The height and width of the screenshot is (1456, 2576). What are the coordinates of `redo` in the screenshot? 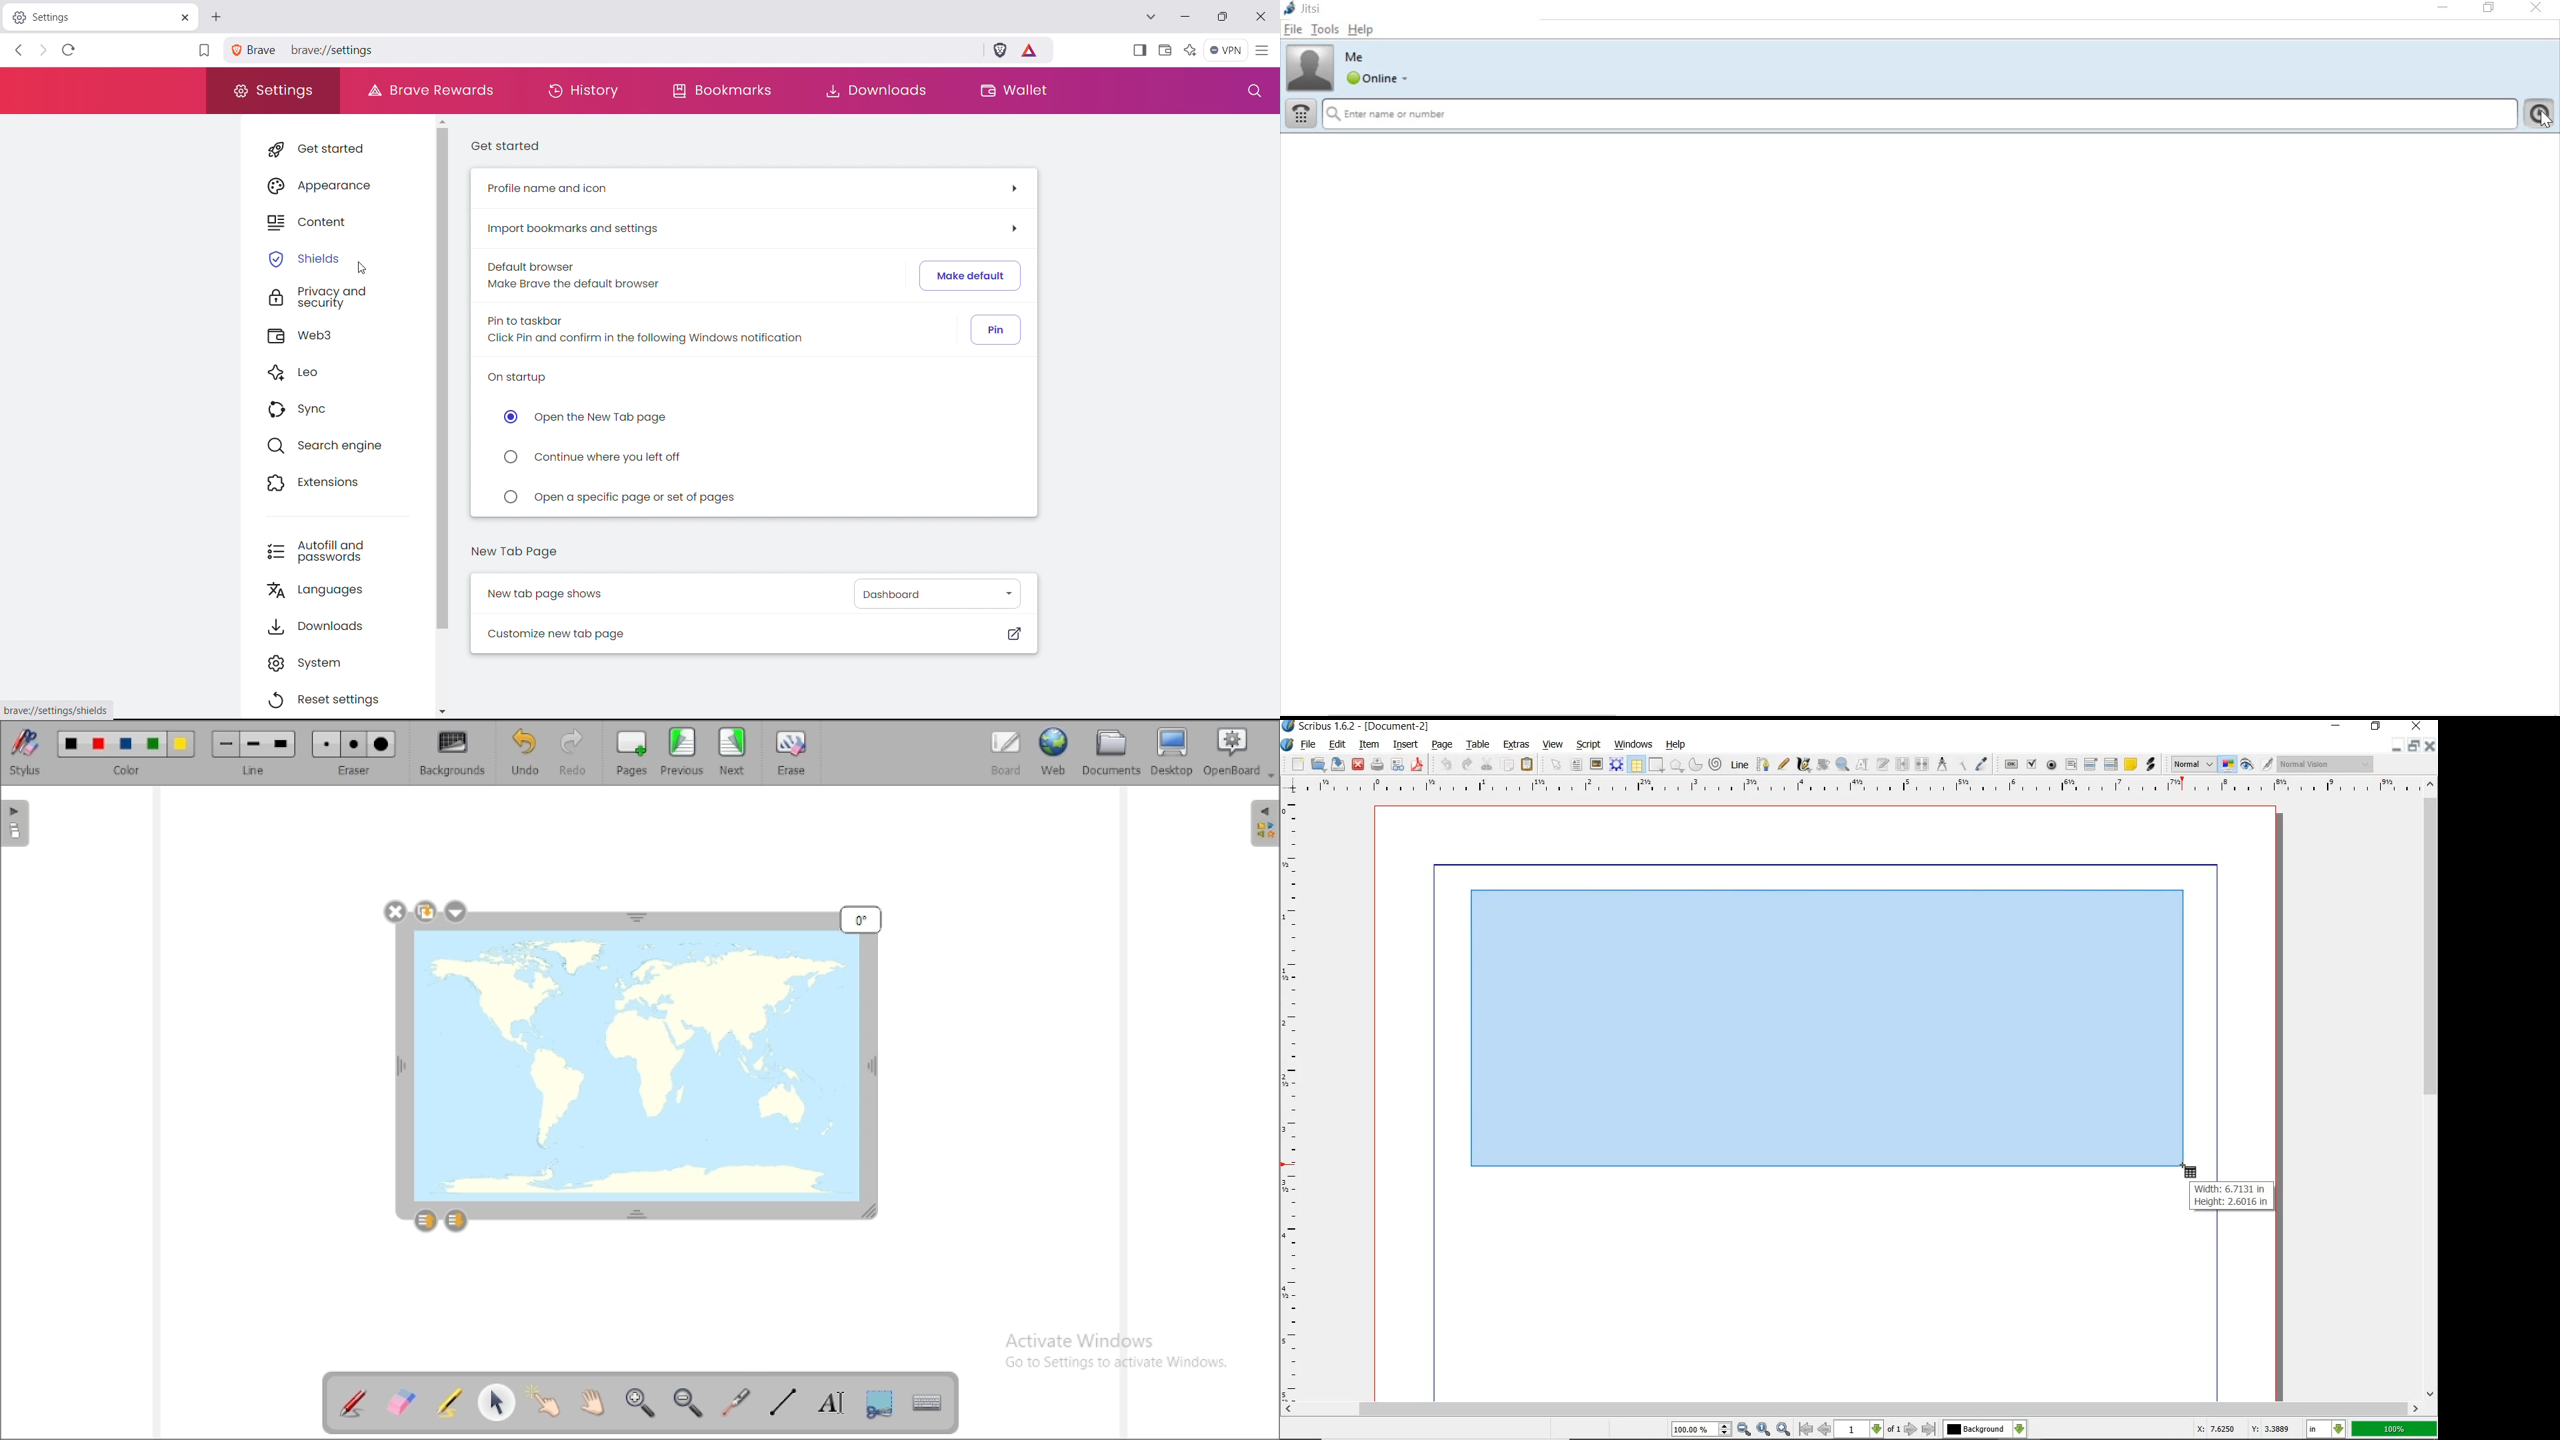 It's located at (1465, 763).